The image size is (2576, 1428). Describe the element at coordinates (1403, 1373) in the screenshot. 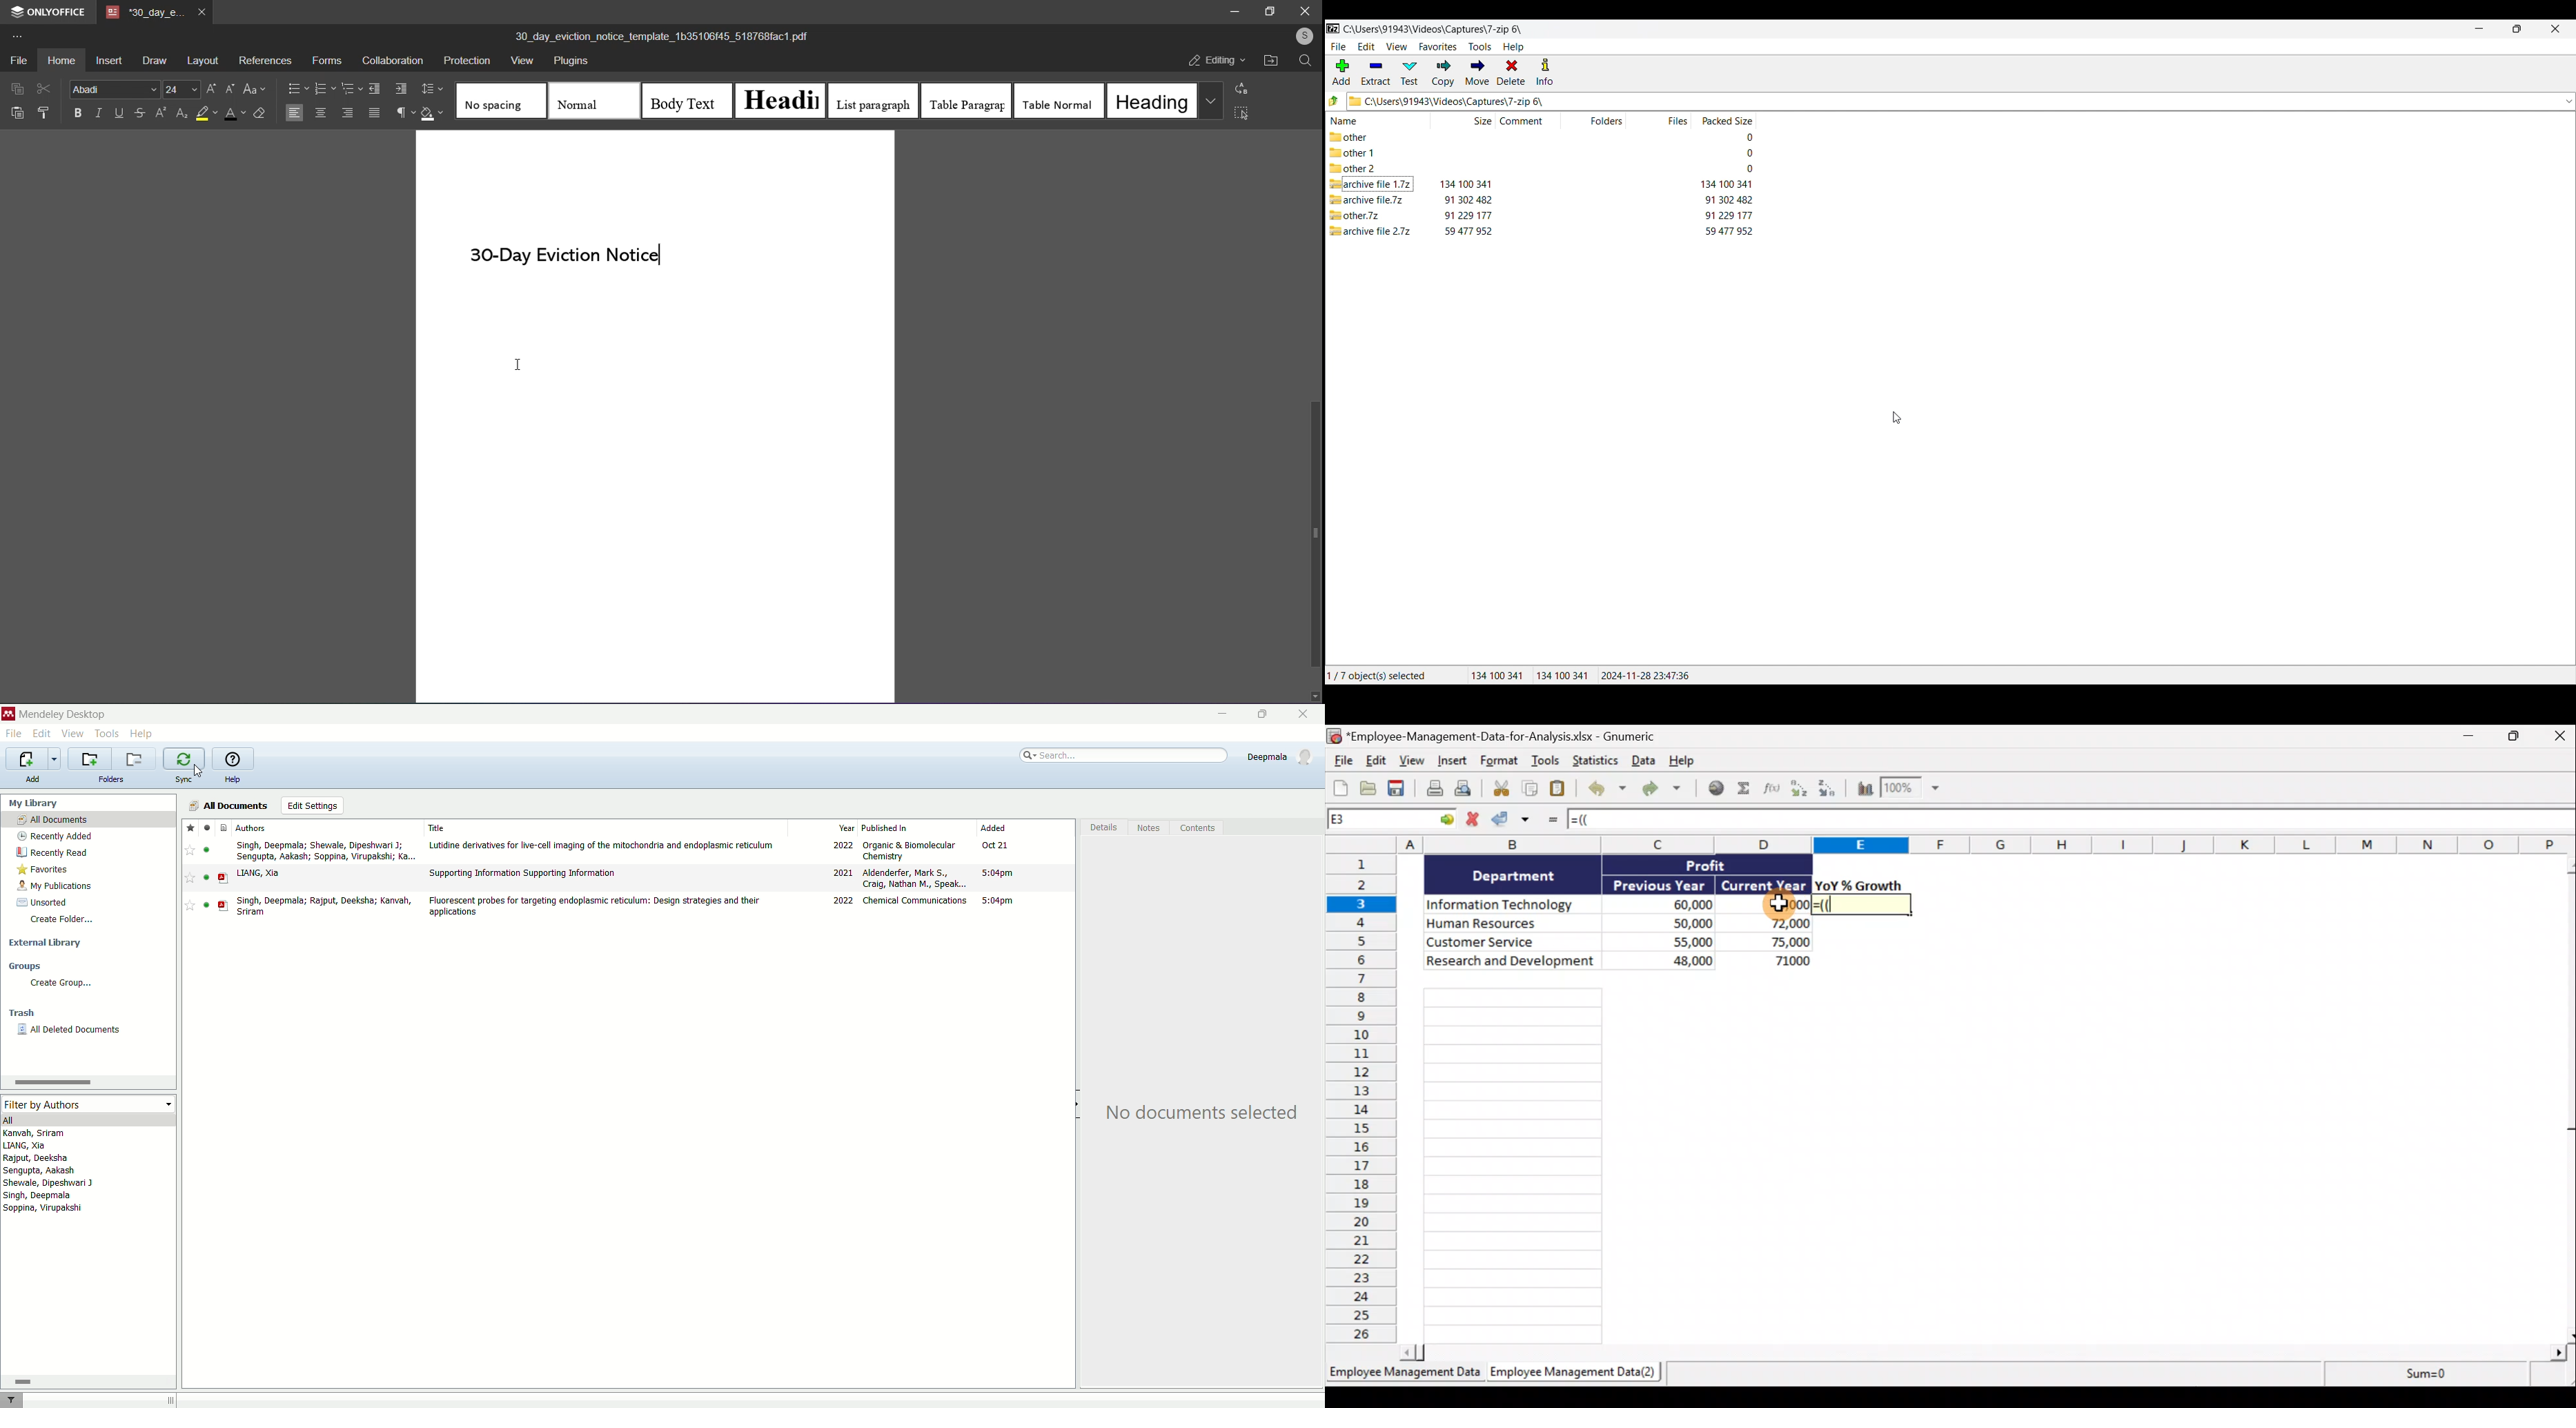

I see `Sheet 1` at that location.